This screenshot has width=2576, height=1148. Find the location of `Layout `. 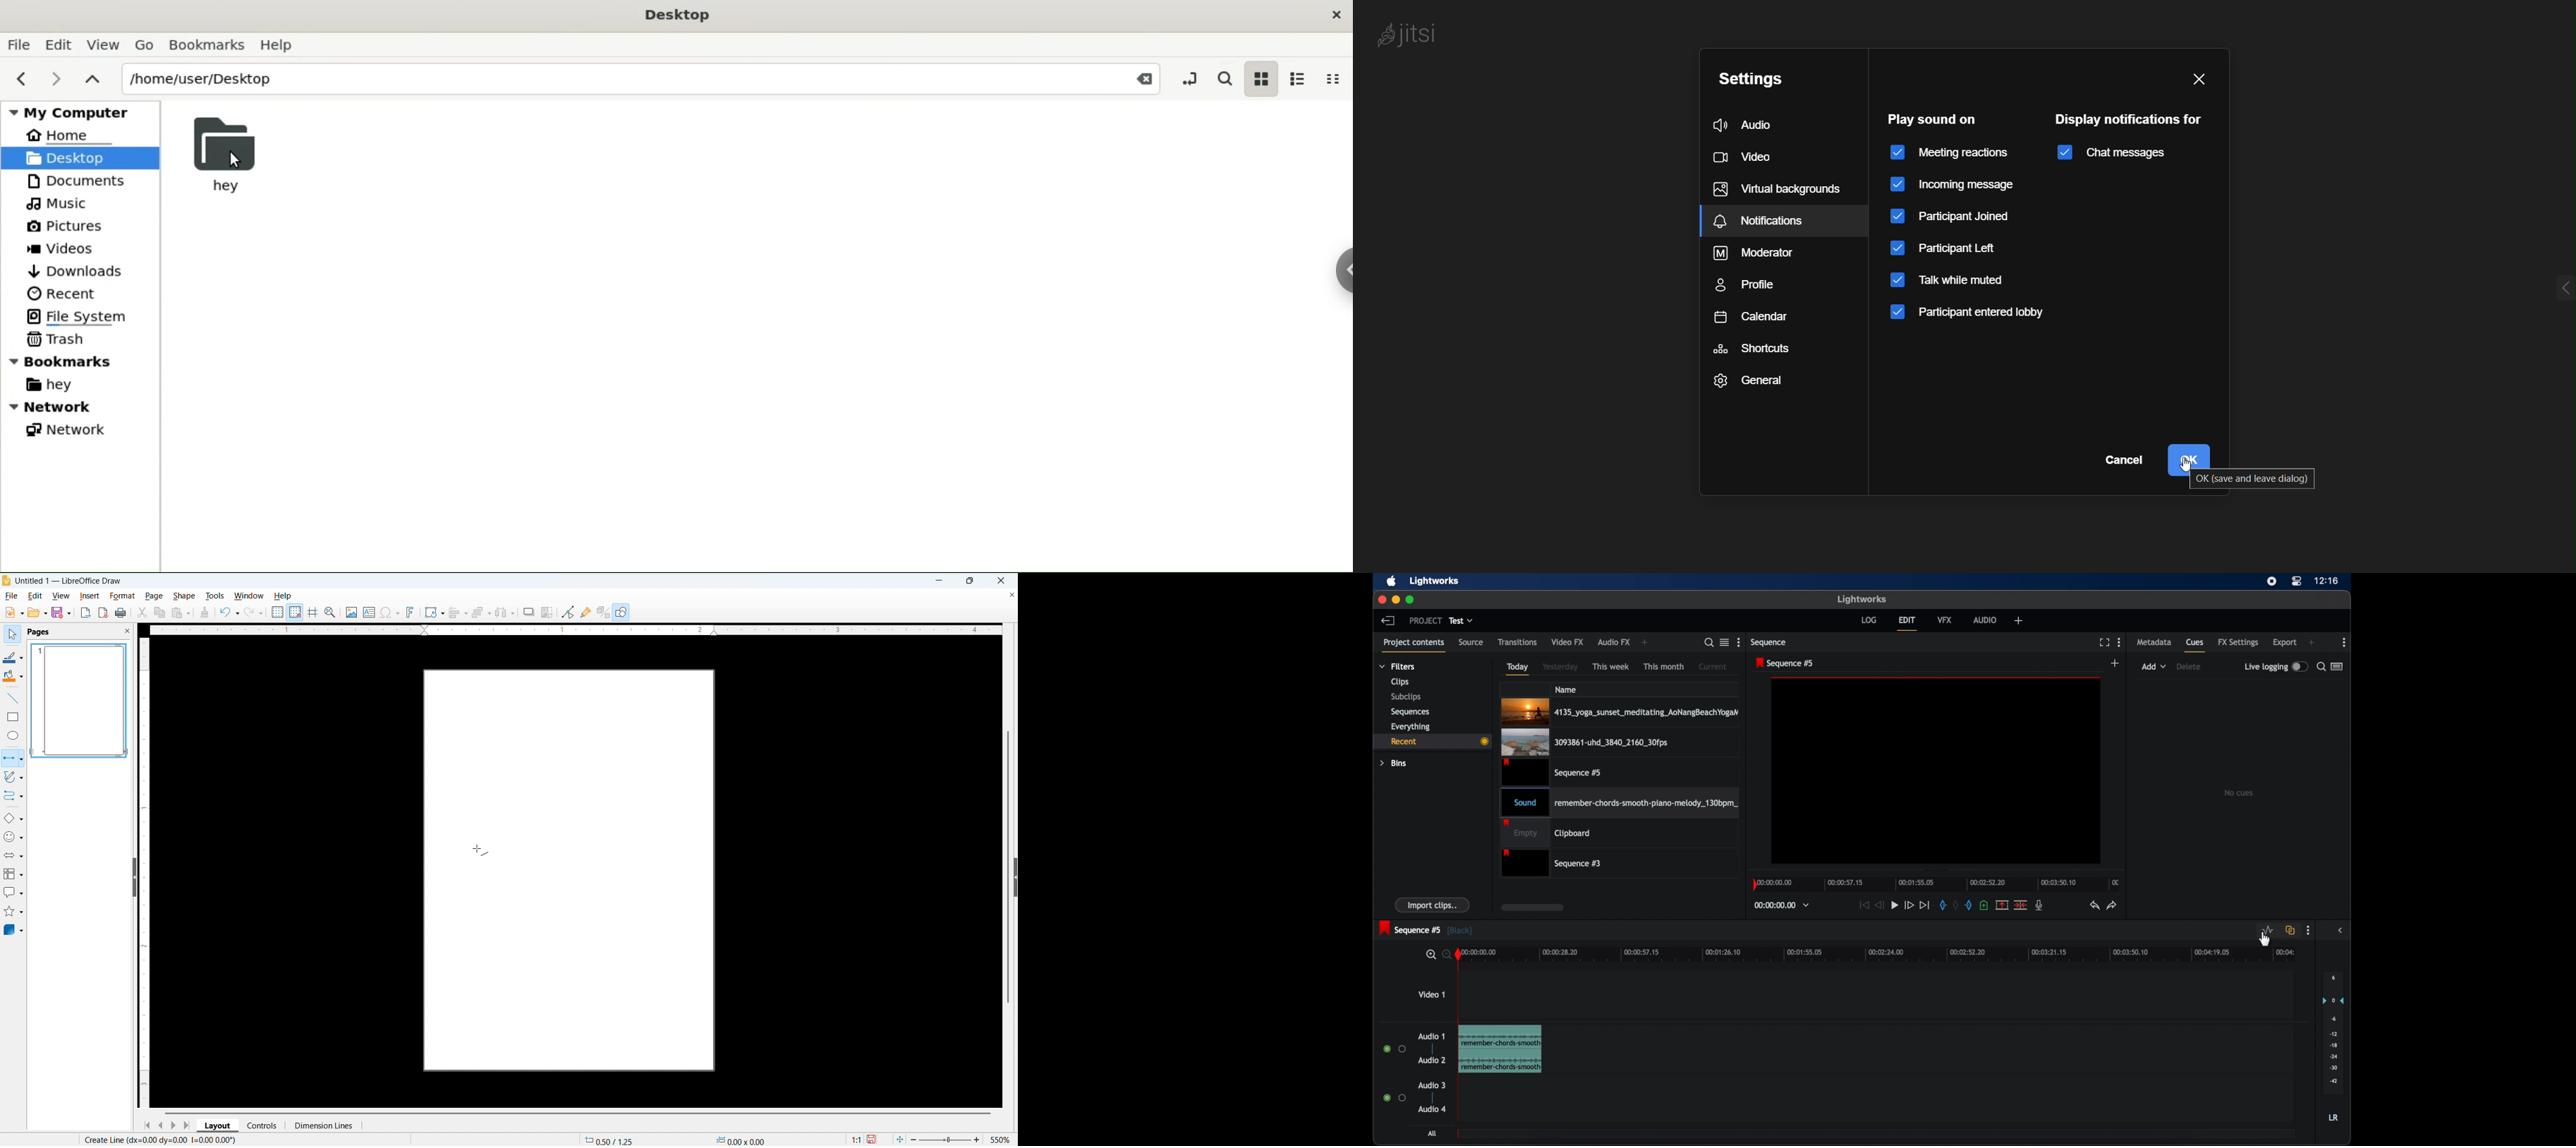

Layout  is located at coordinates (218, 1125).